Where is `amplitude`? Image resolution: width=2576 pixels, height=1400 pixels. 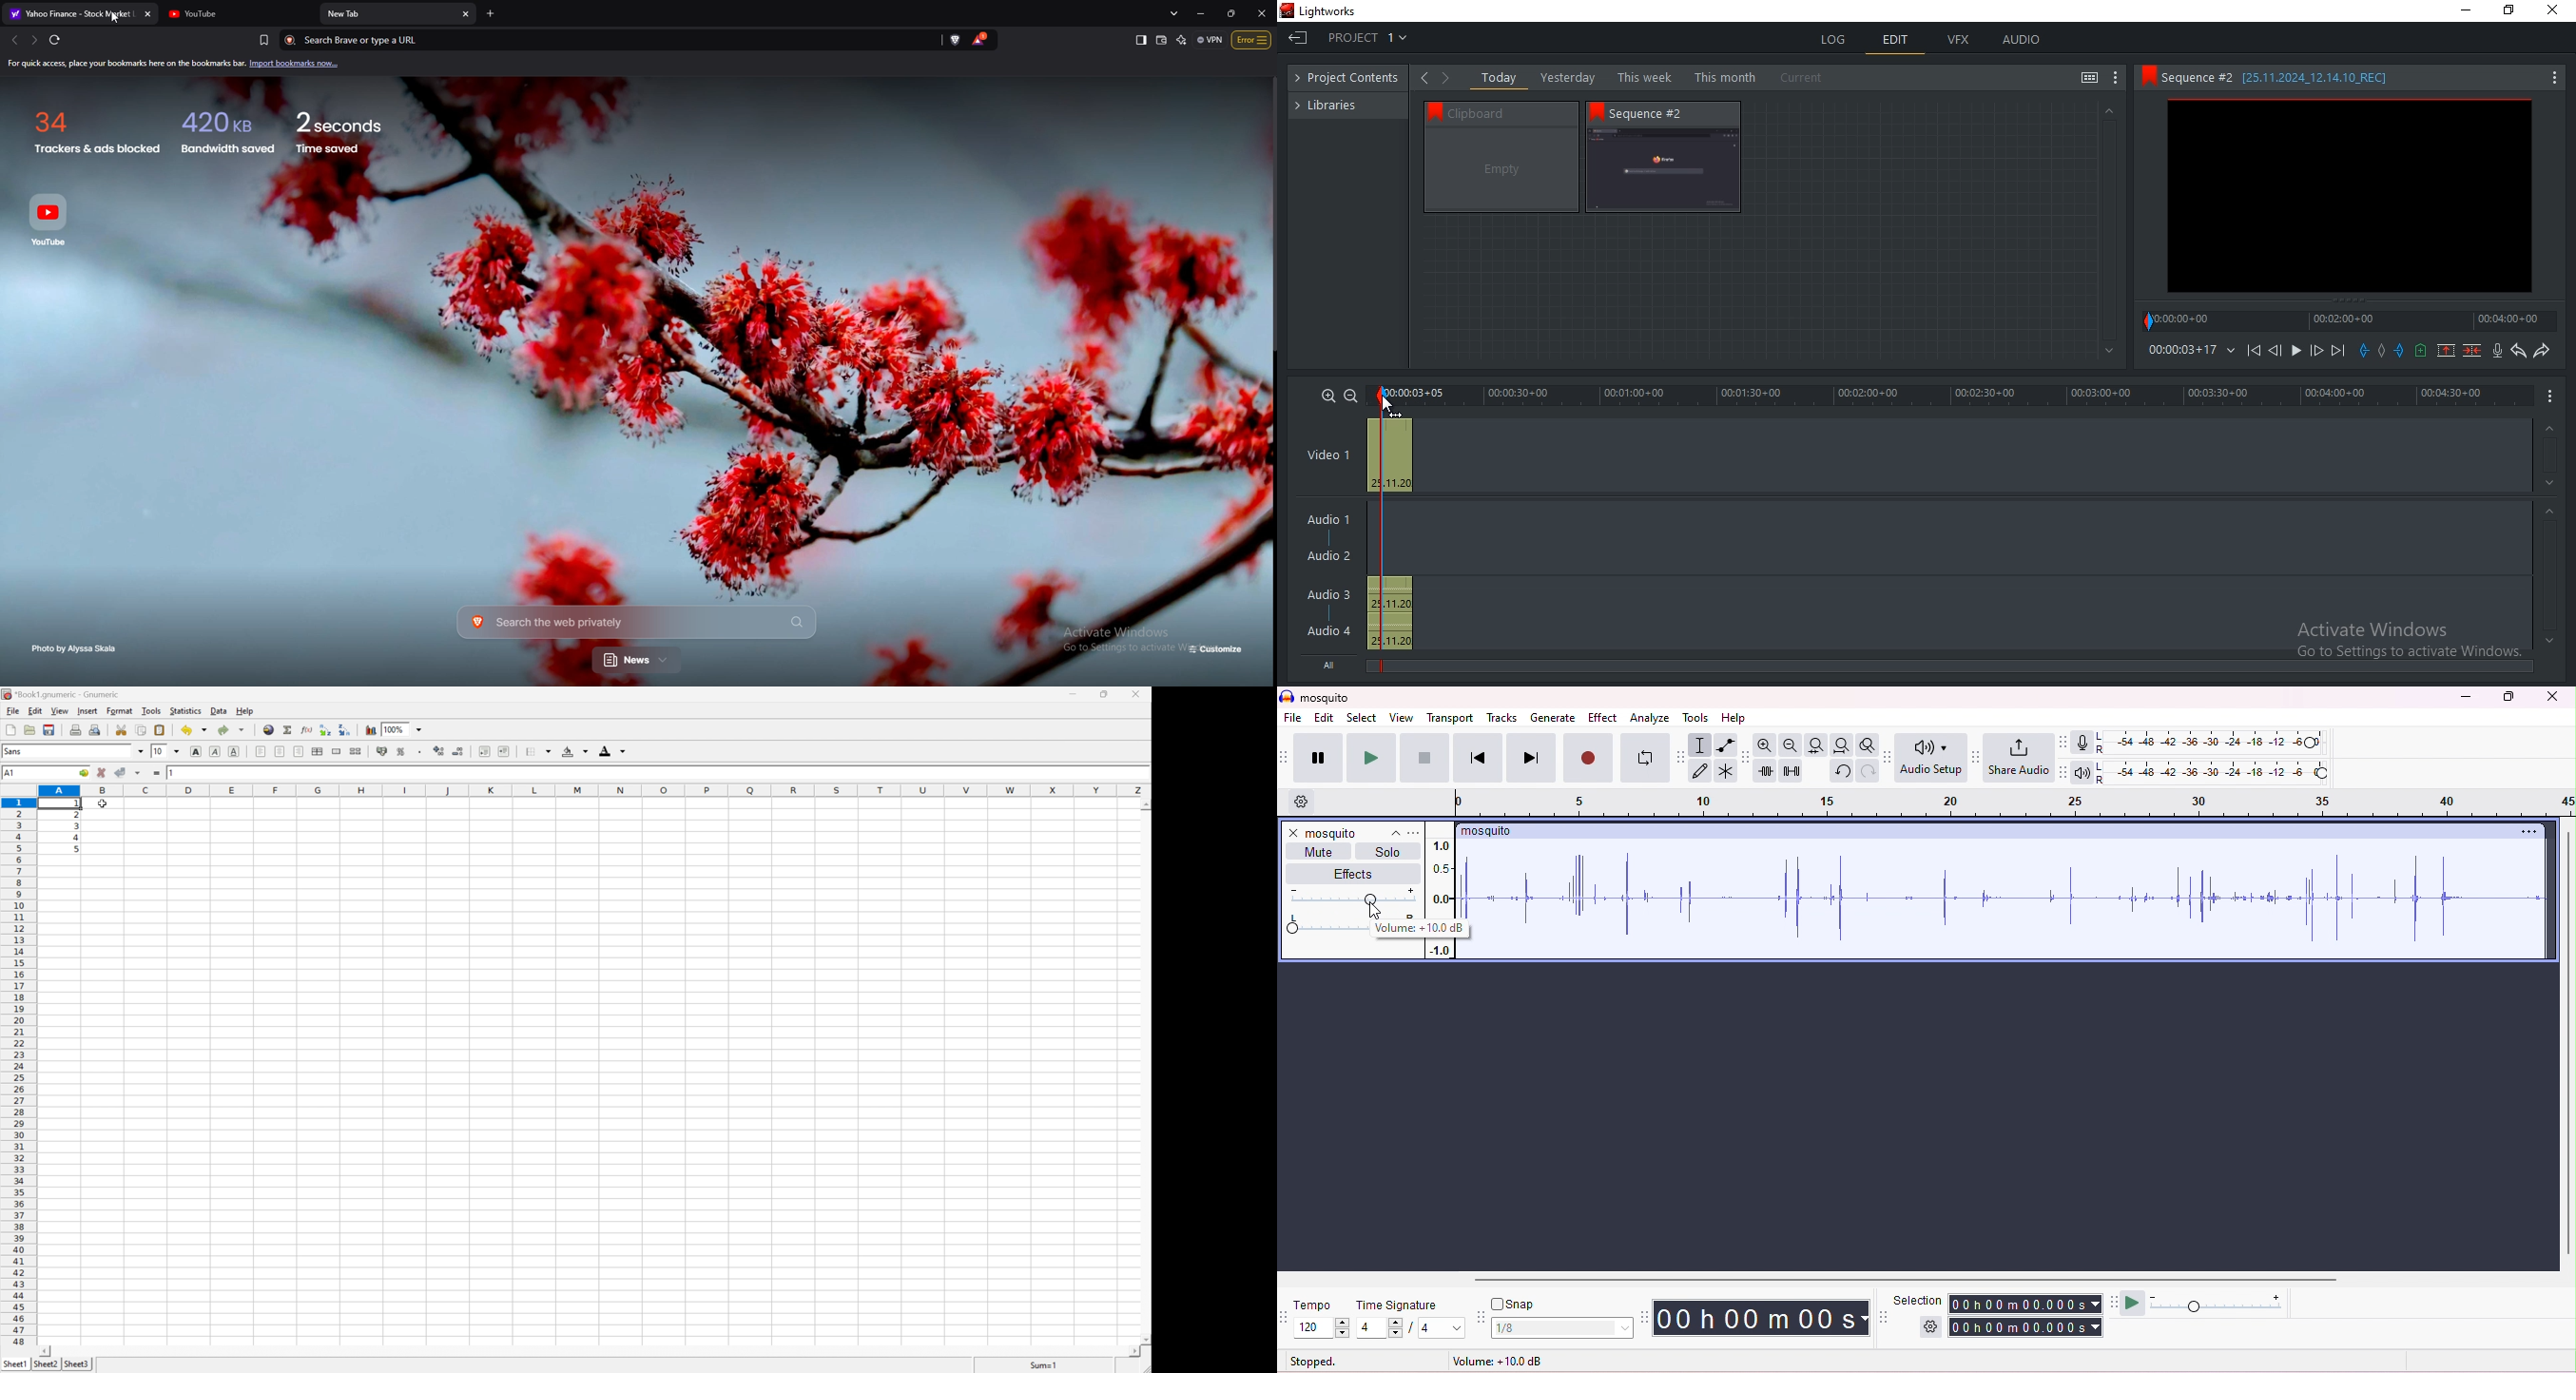 amplitude is located at coordinates (1441, 877).